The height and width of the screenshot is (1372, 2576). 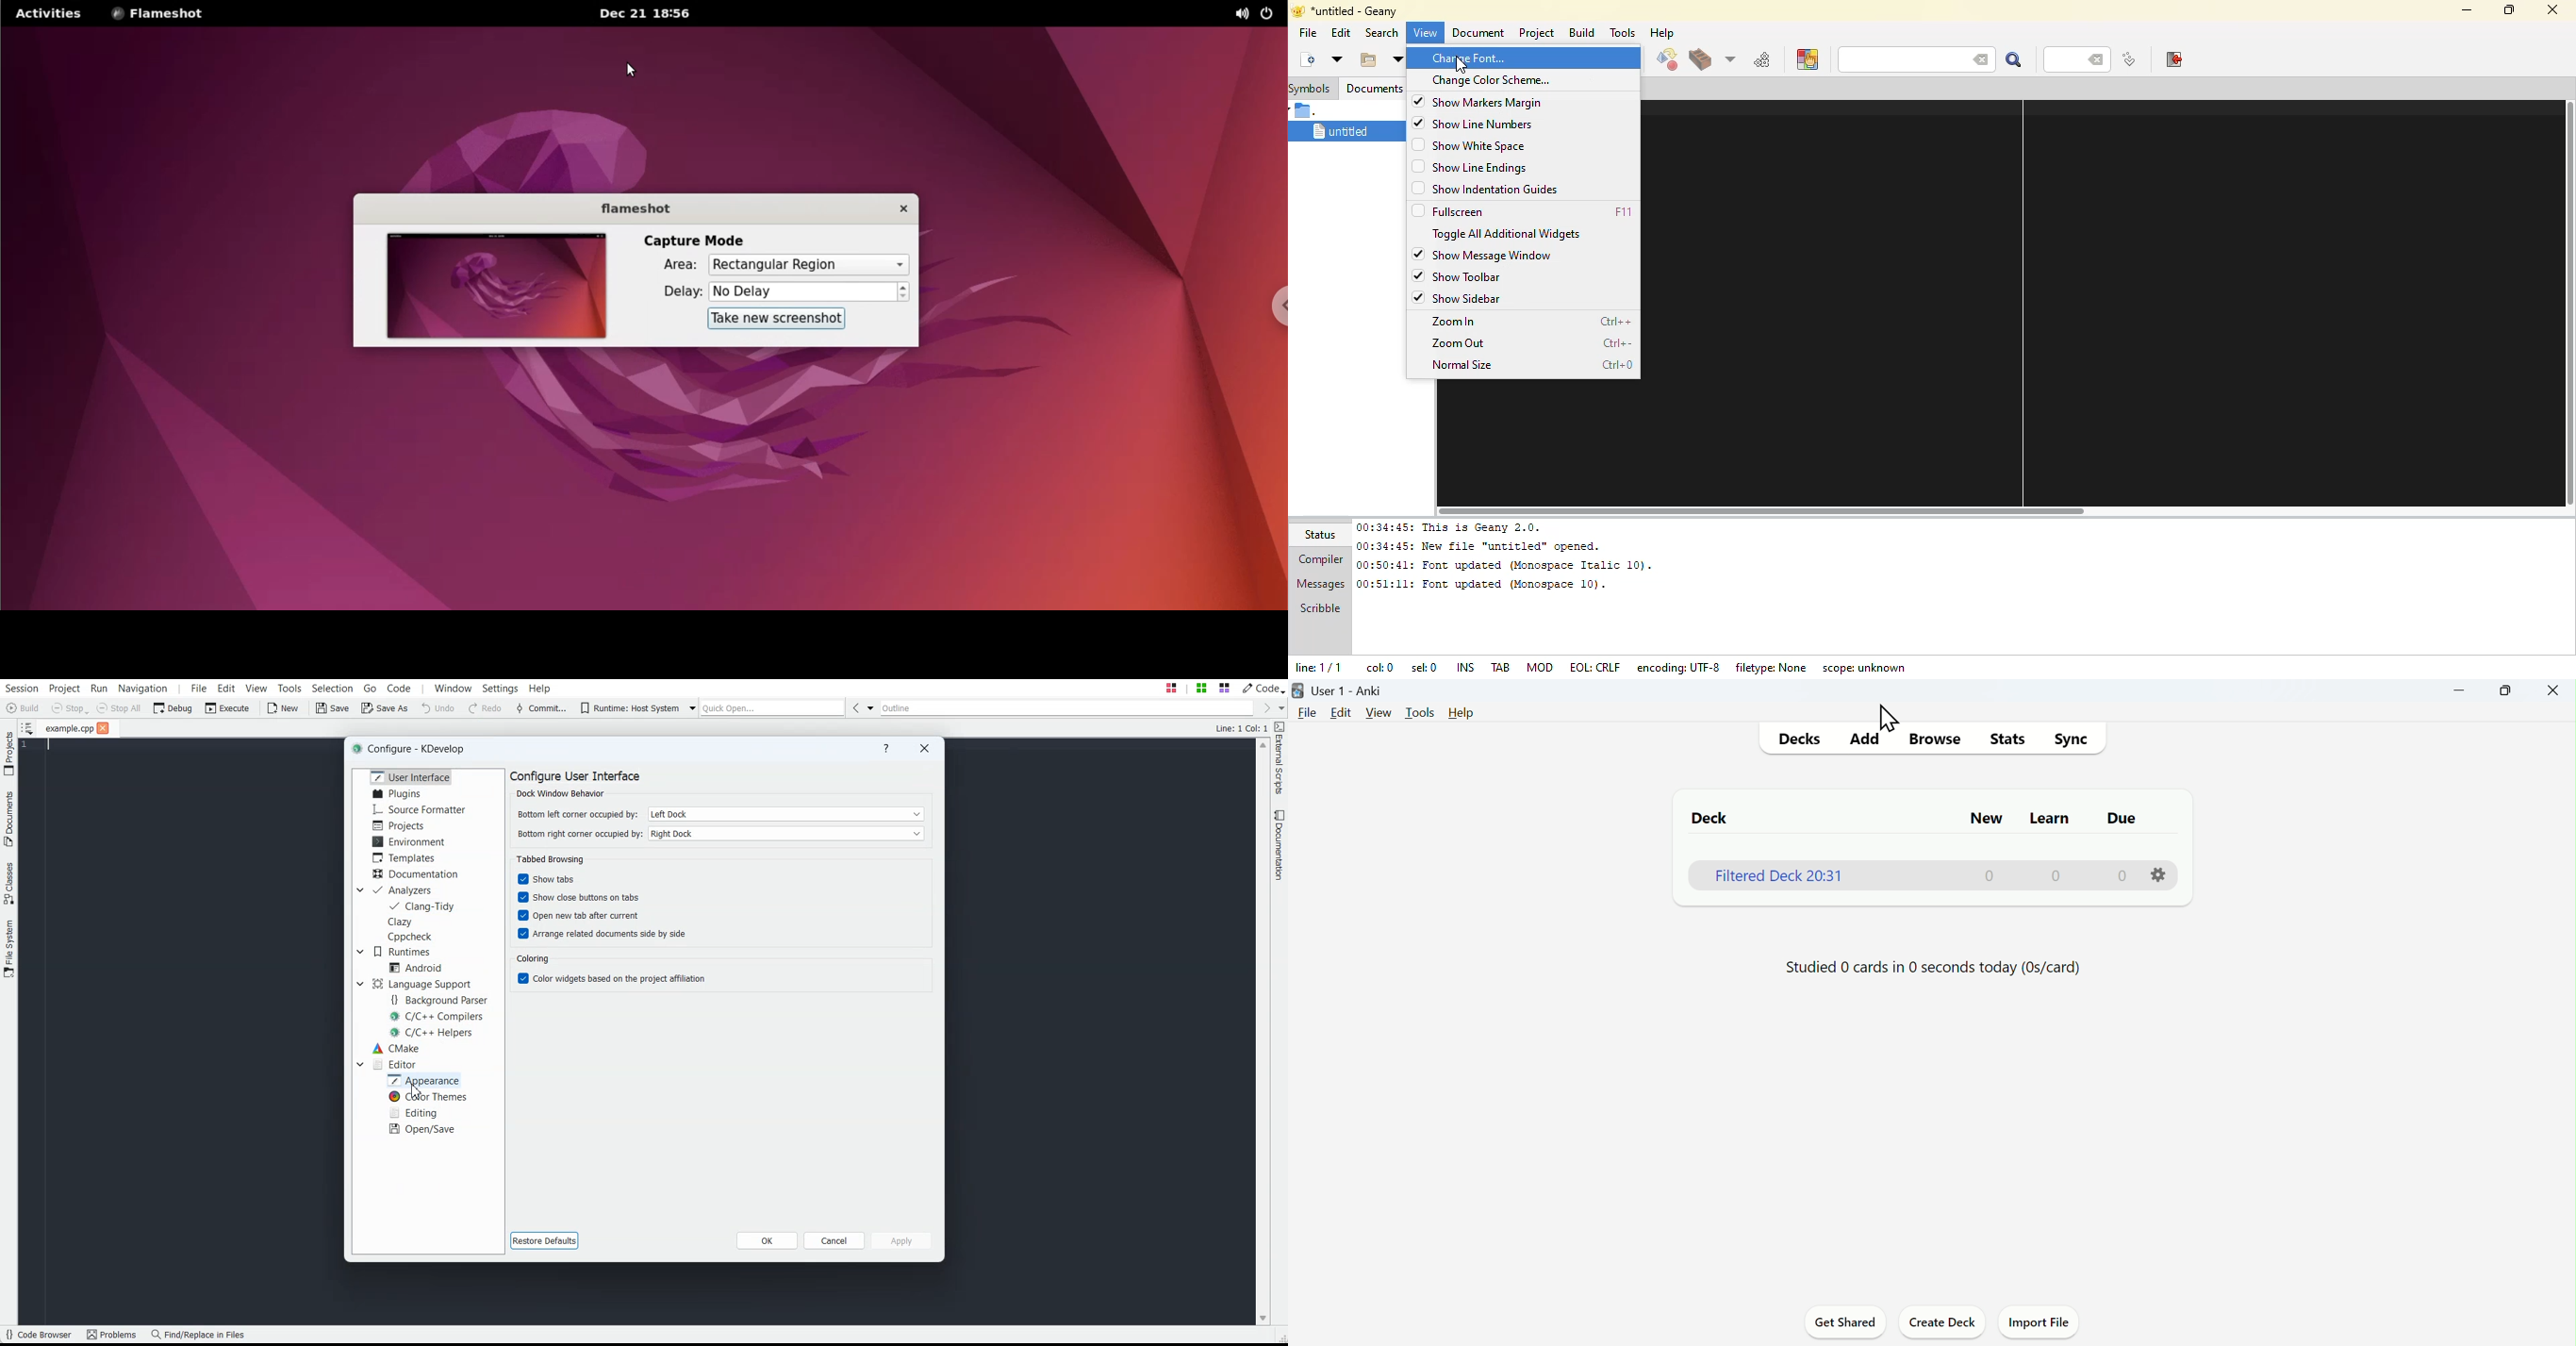 I want to click on Add, so click(x=1866, y=739).